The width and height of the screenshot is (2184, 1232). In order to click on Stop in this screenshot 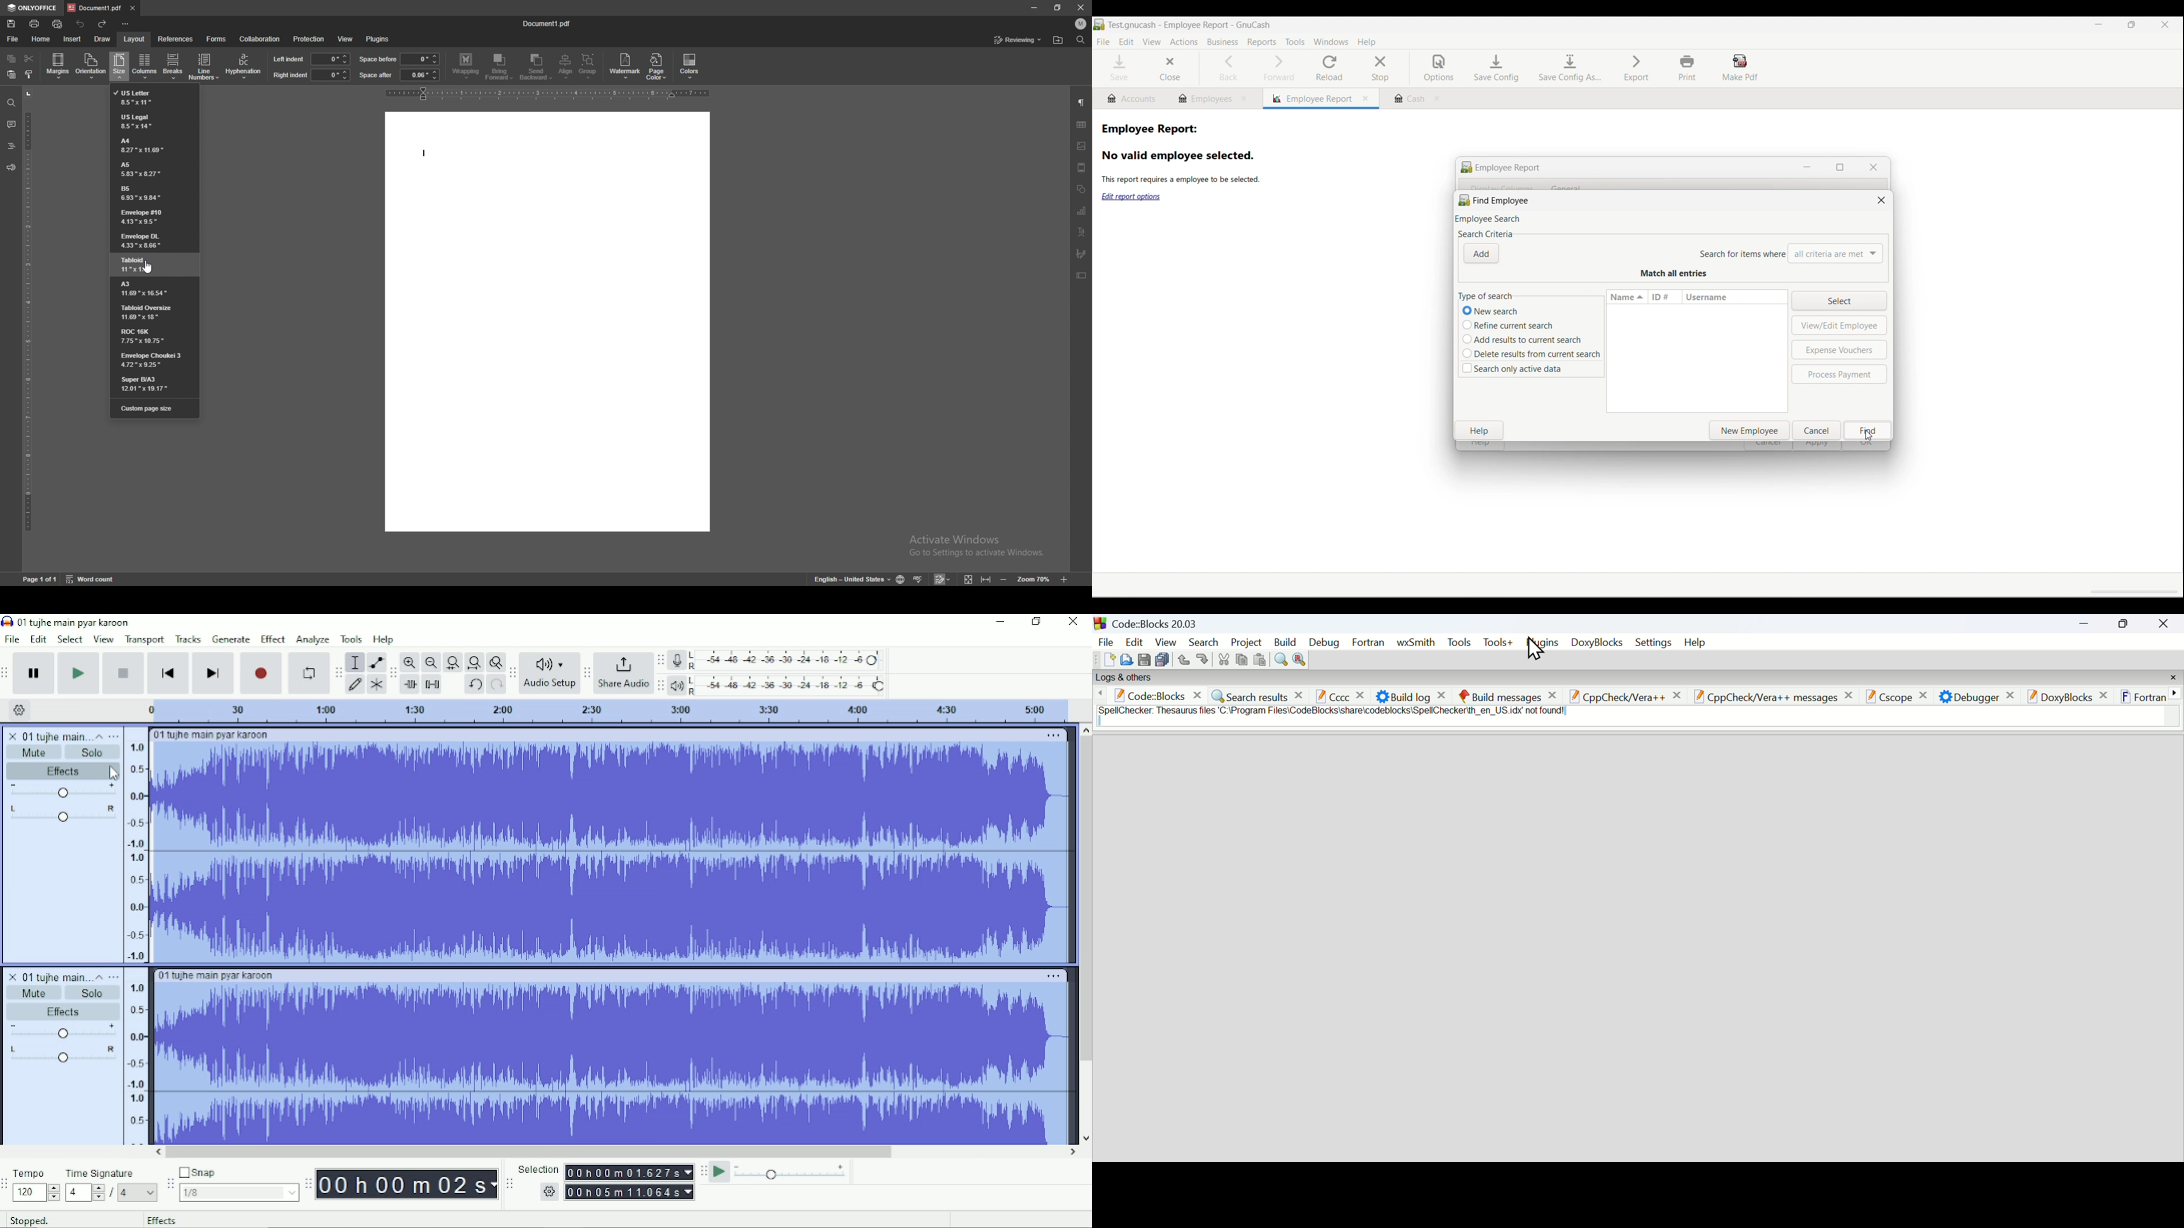, I will do `click(124, 674)`.